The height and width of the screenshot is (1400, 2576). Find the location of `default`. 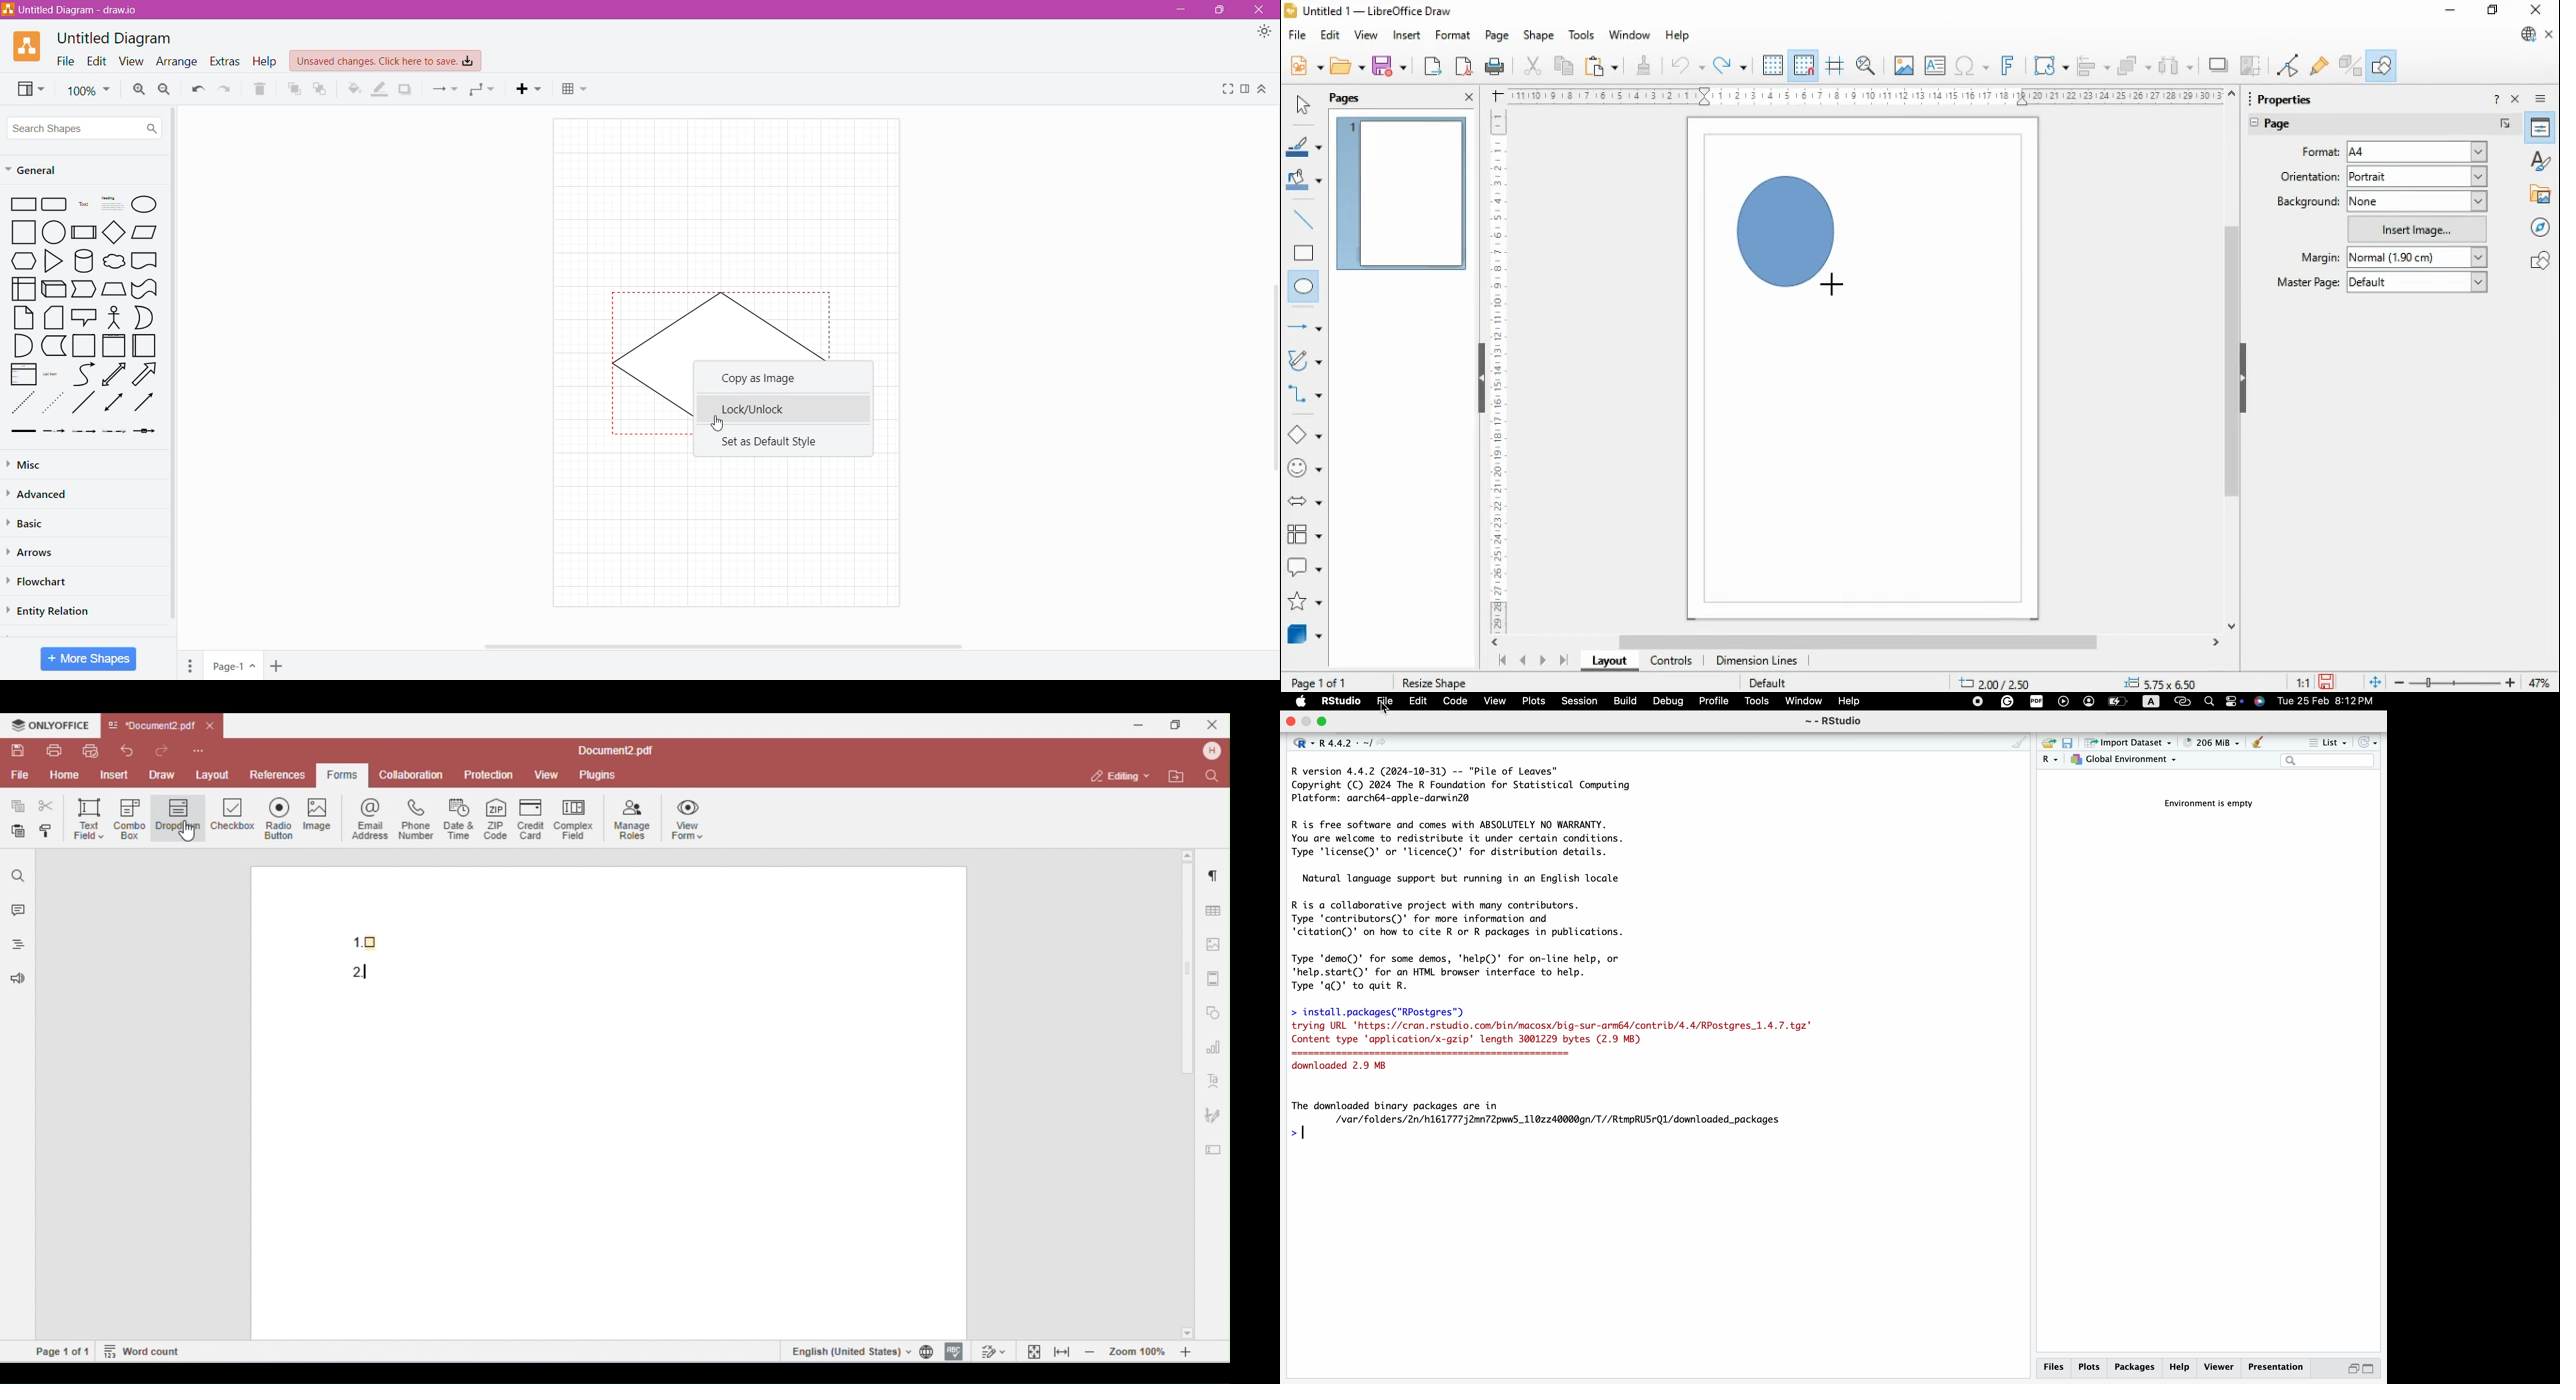

default is located at coordinates (2417, 281).